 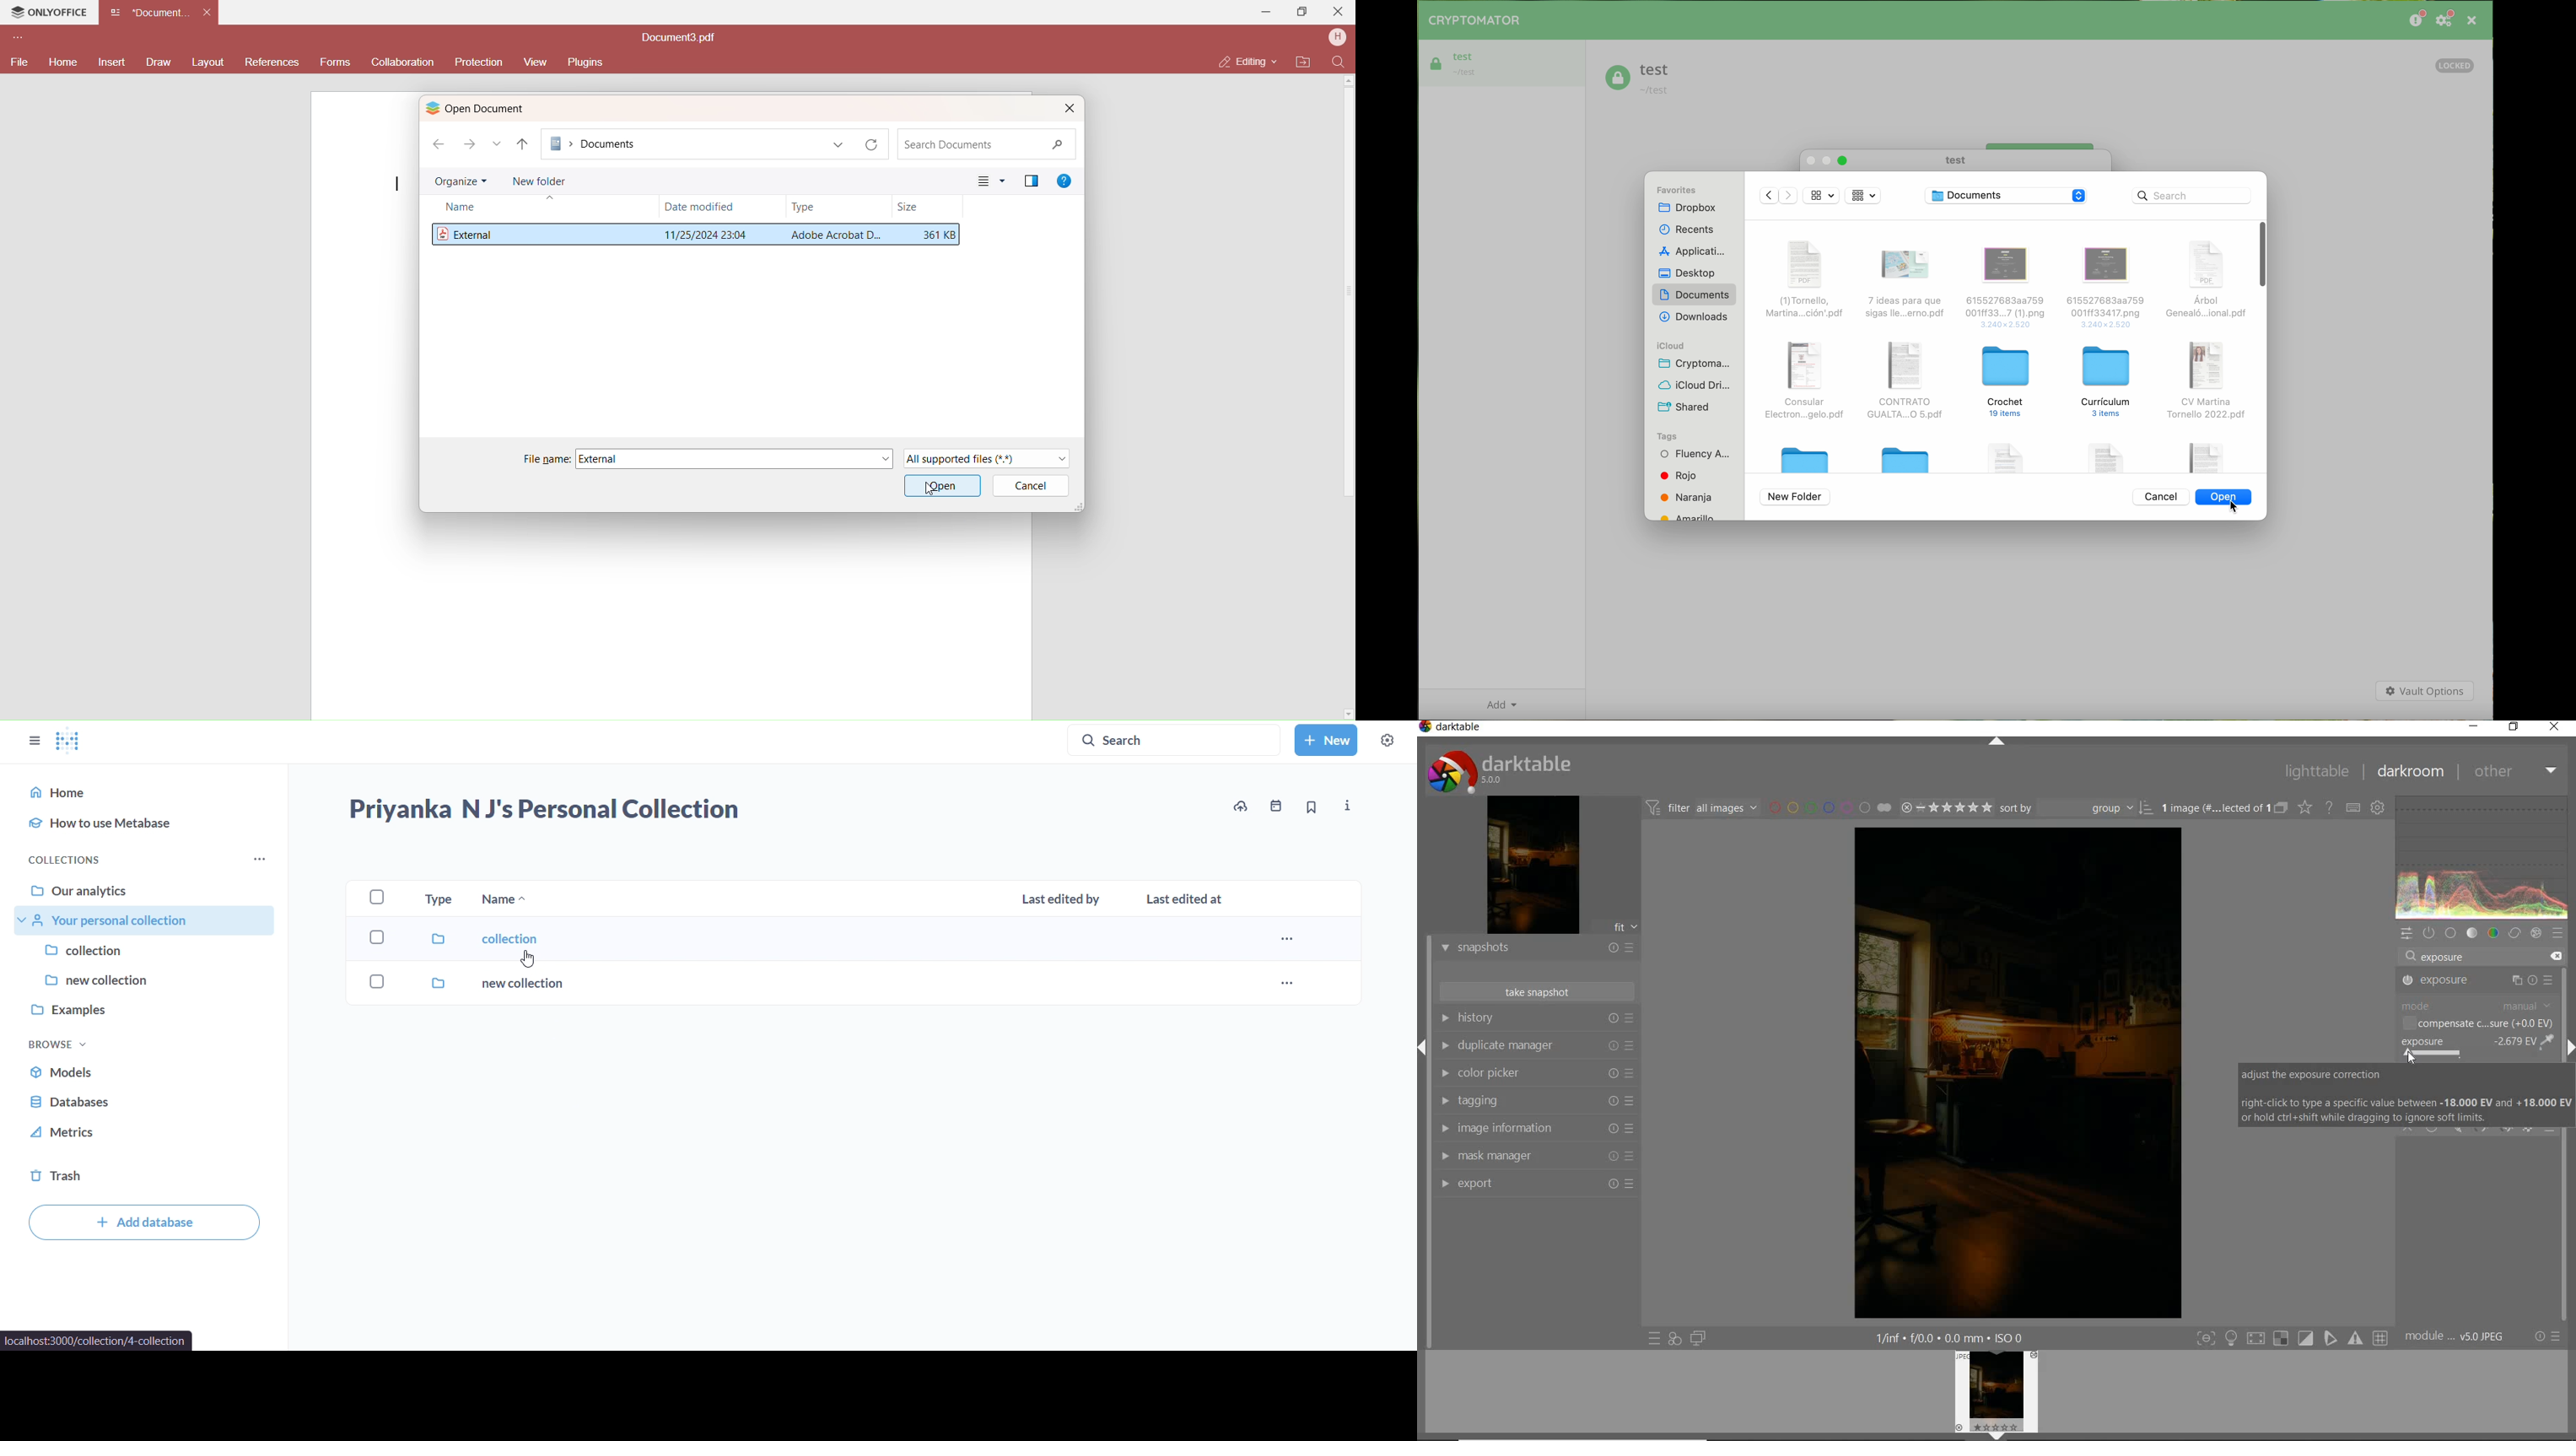 I want to click on more info, so click(x=1348, y=805).